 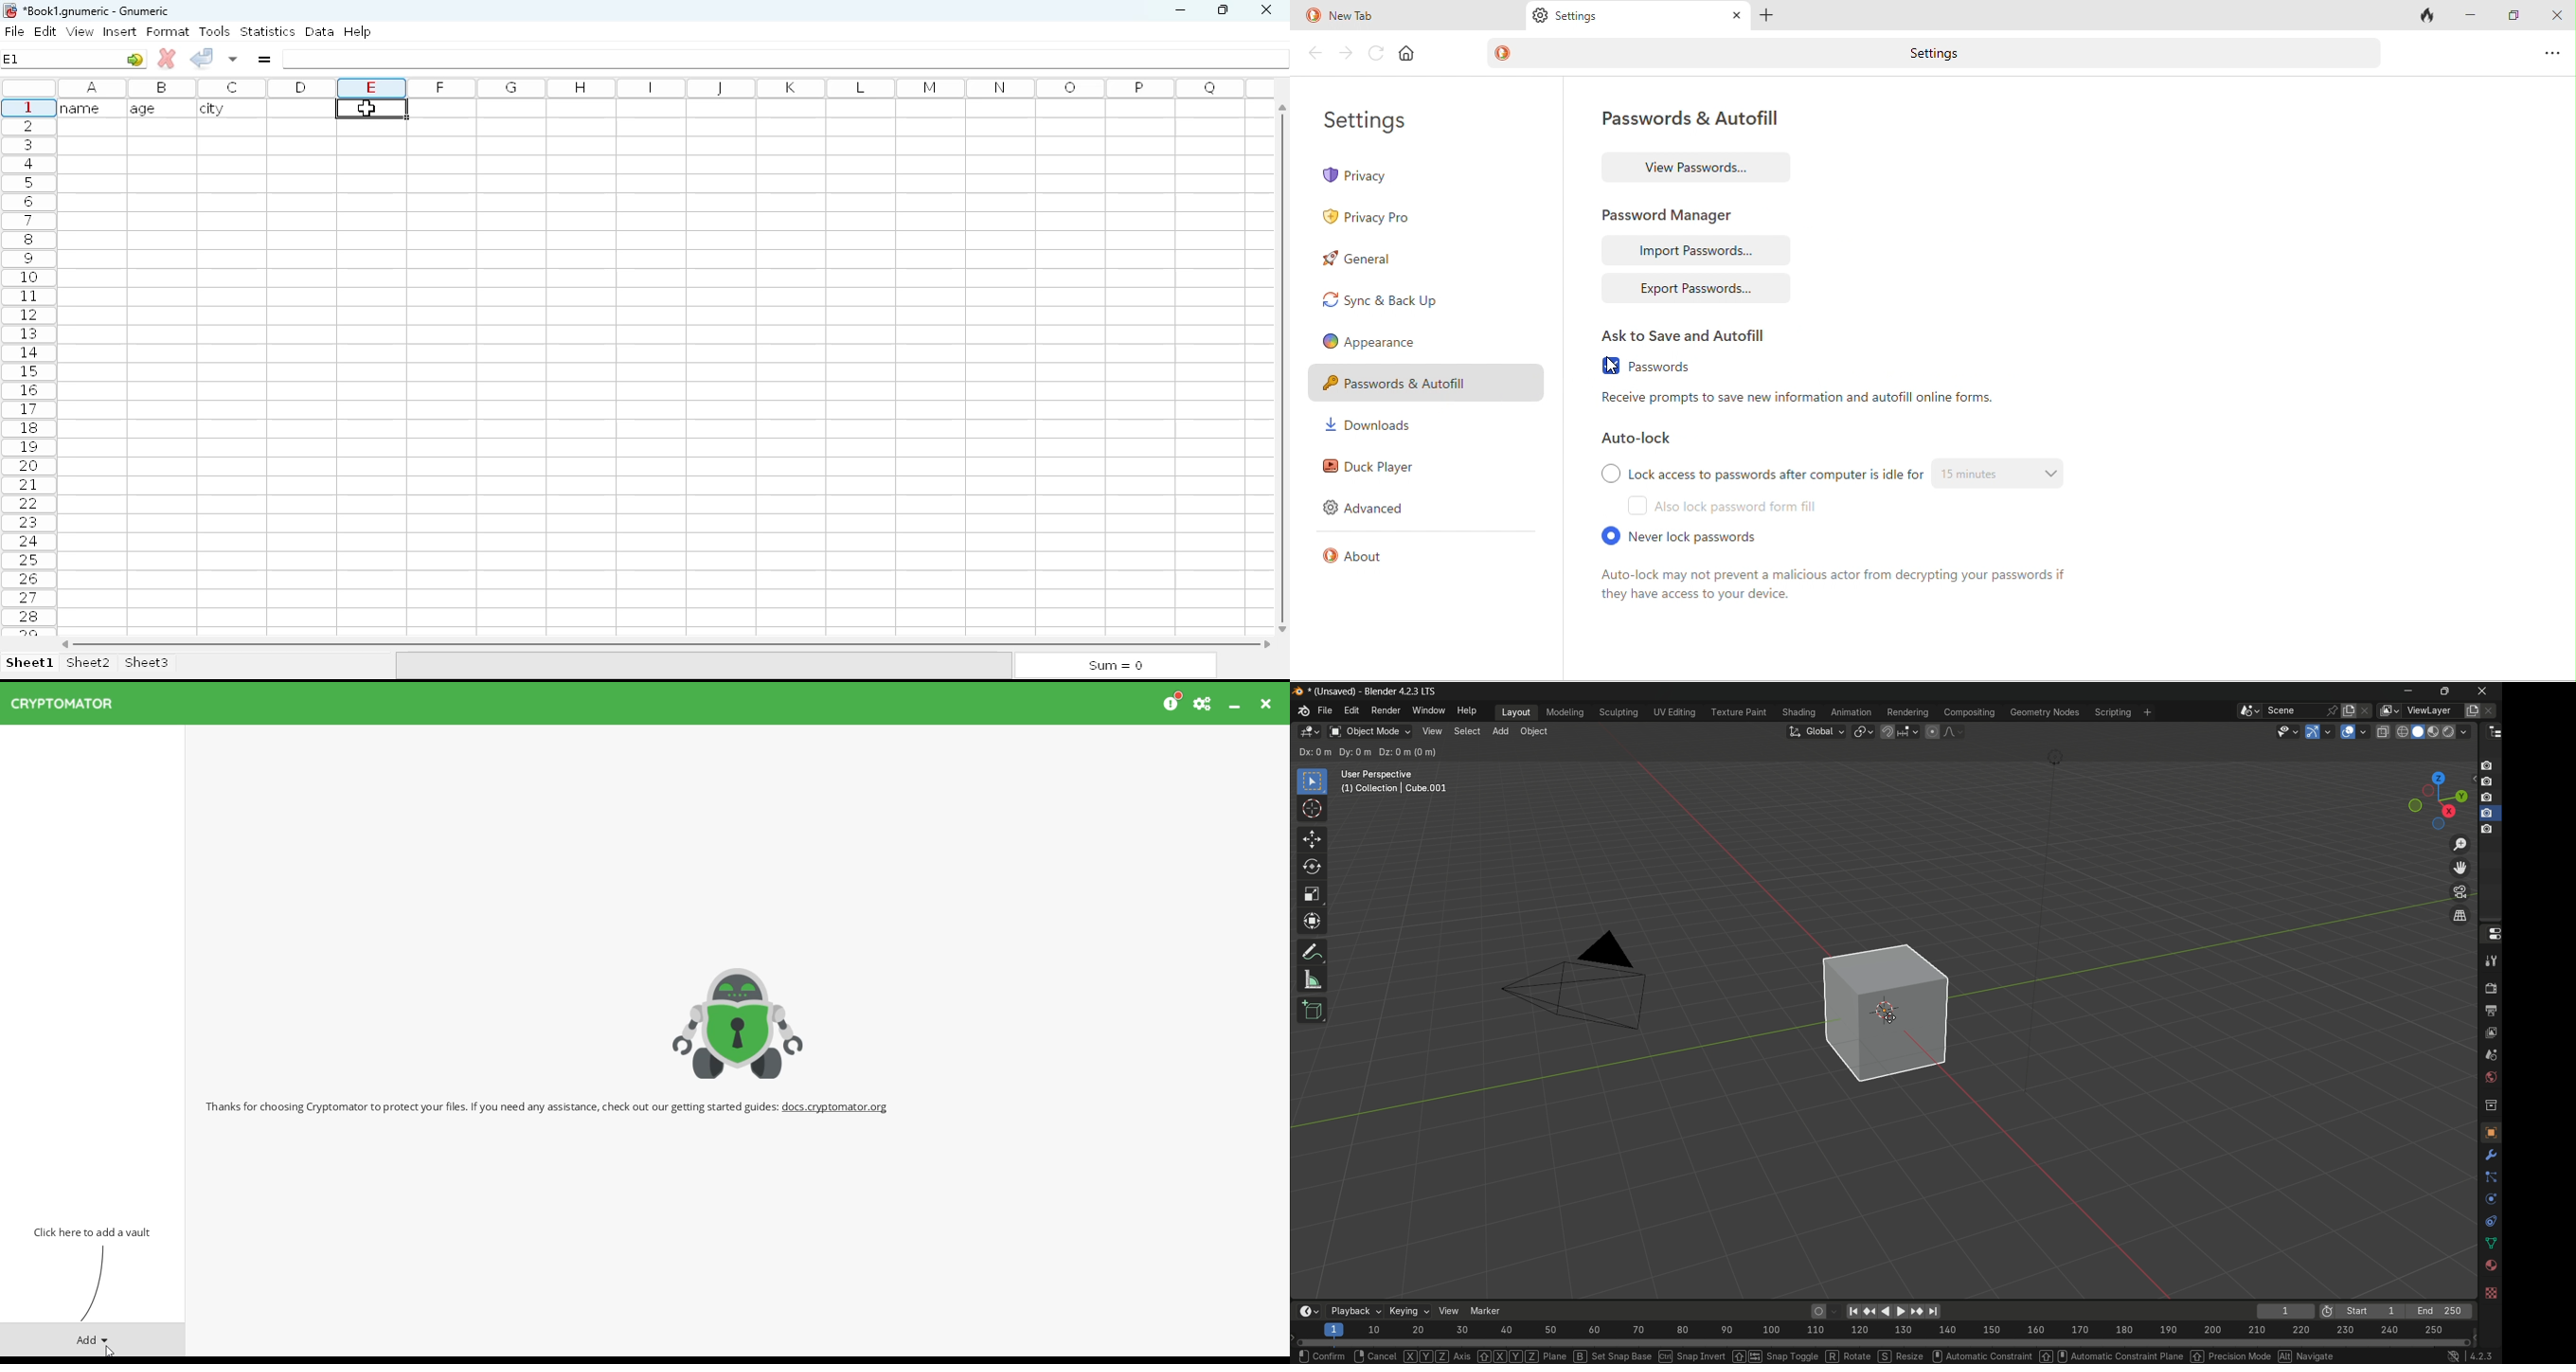 I want to click on file menu, so click(x=1325, y=710).